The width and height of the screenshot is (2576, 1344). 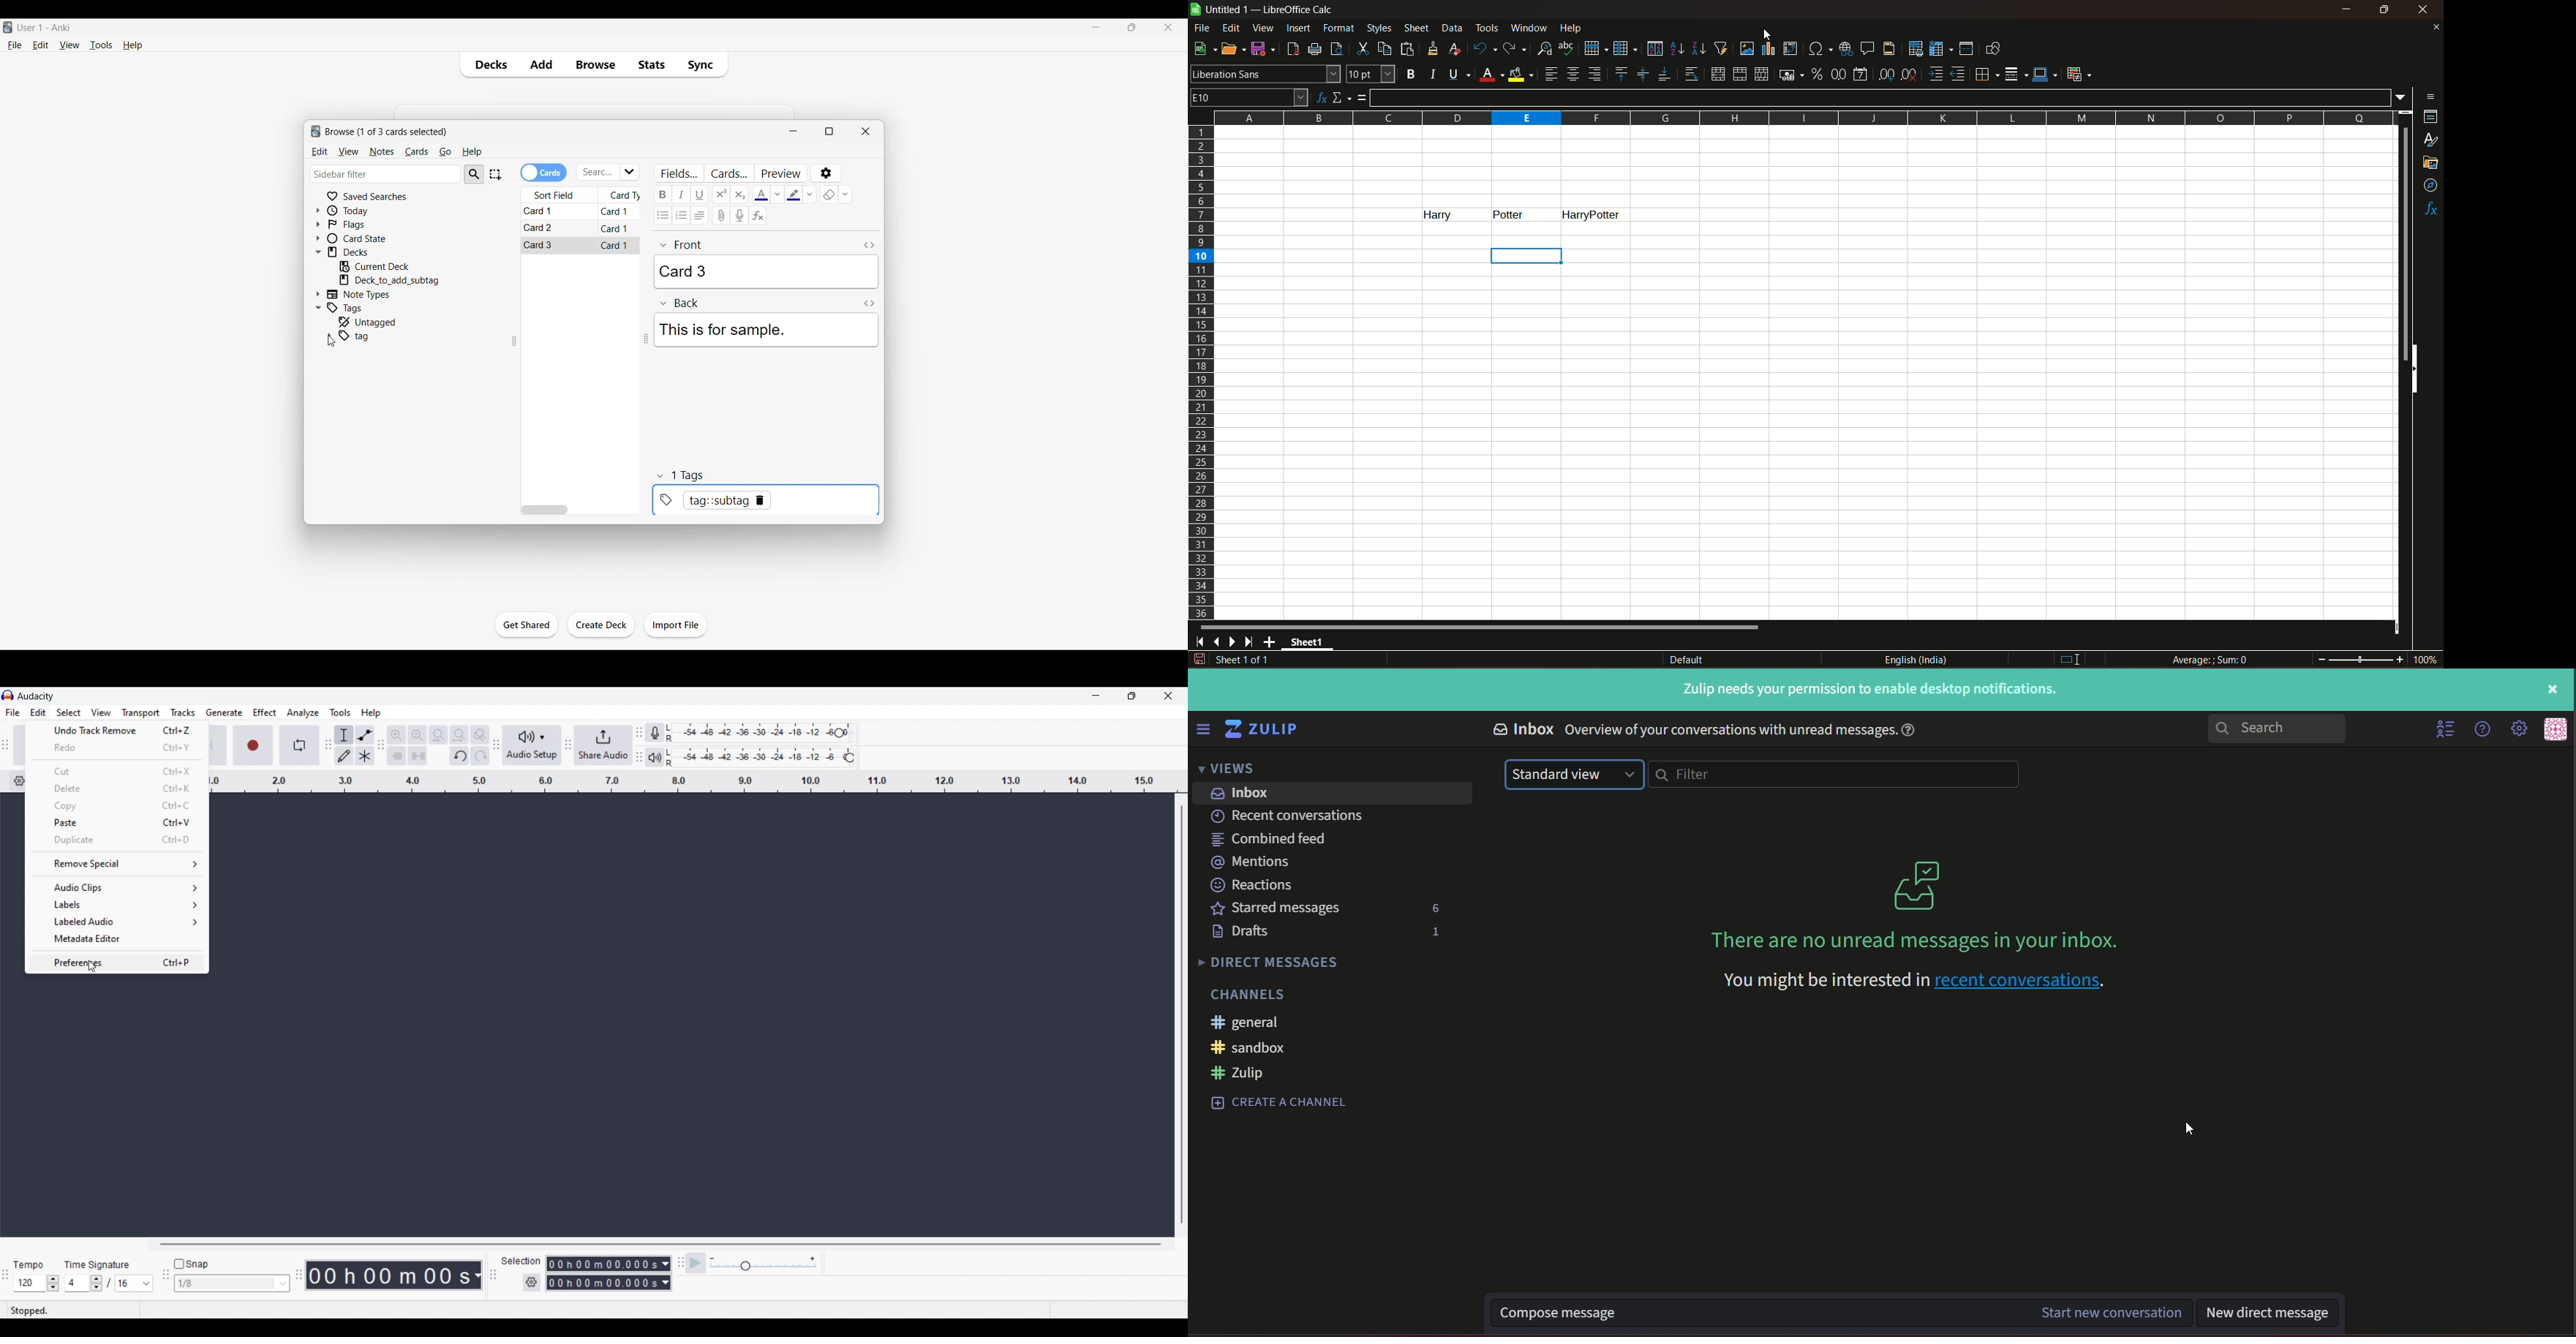 I want to click on Horizontal slide bar, so click(x=544, y=510).